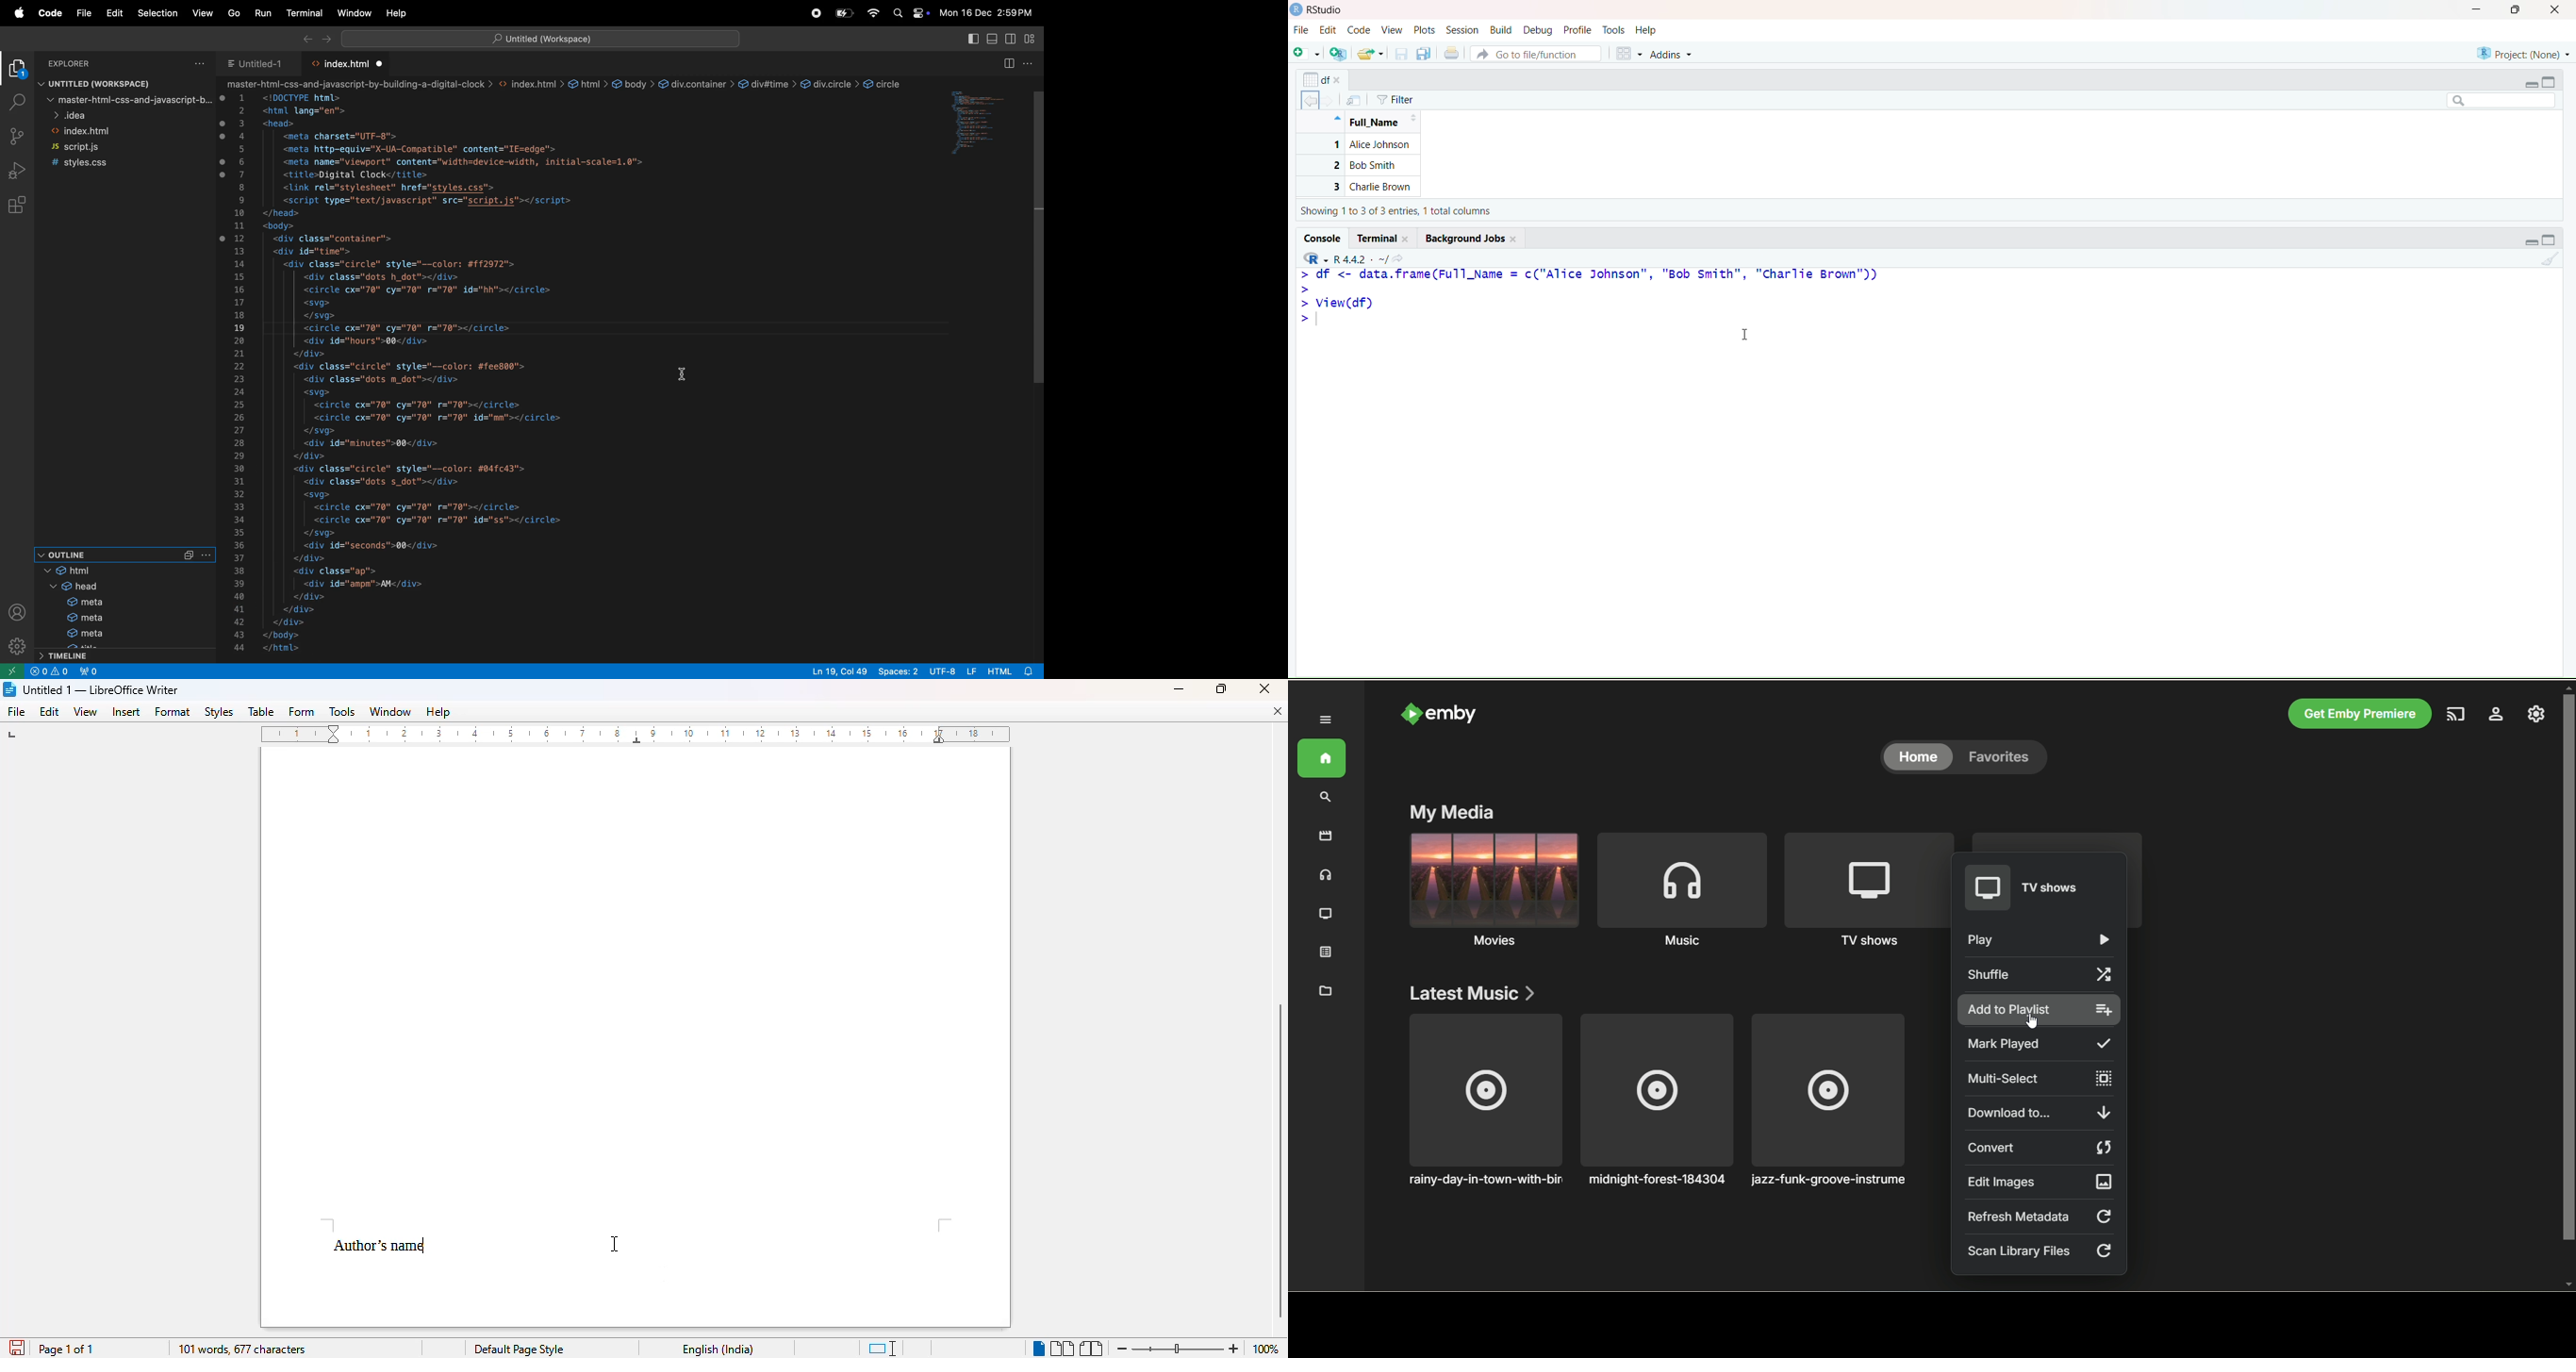 The image size is (2576, 1372). Describe the element at coordinates (1392, 30) in the screenshot. I see `View` at that location.